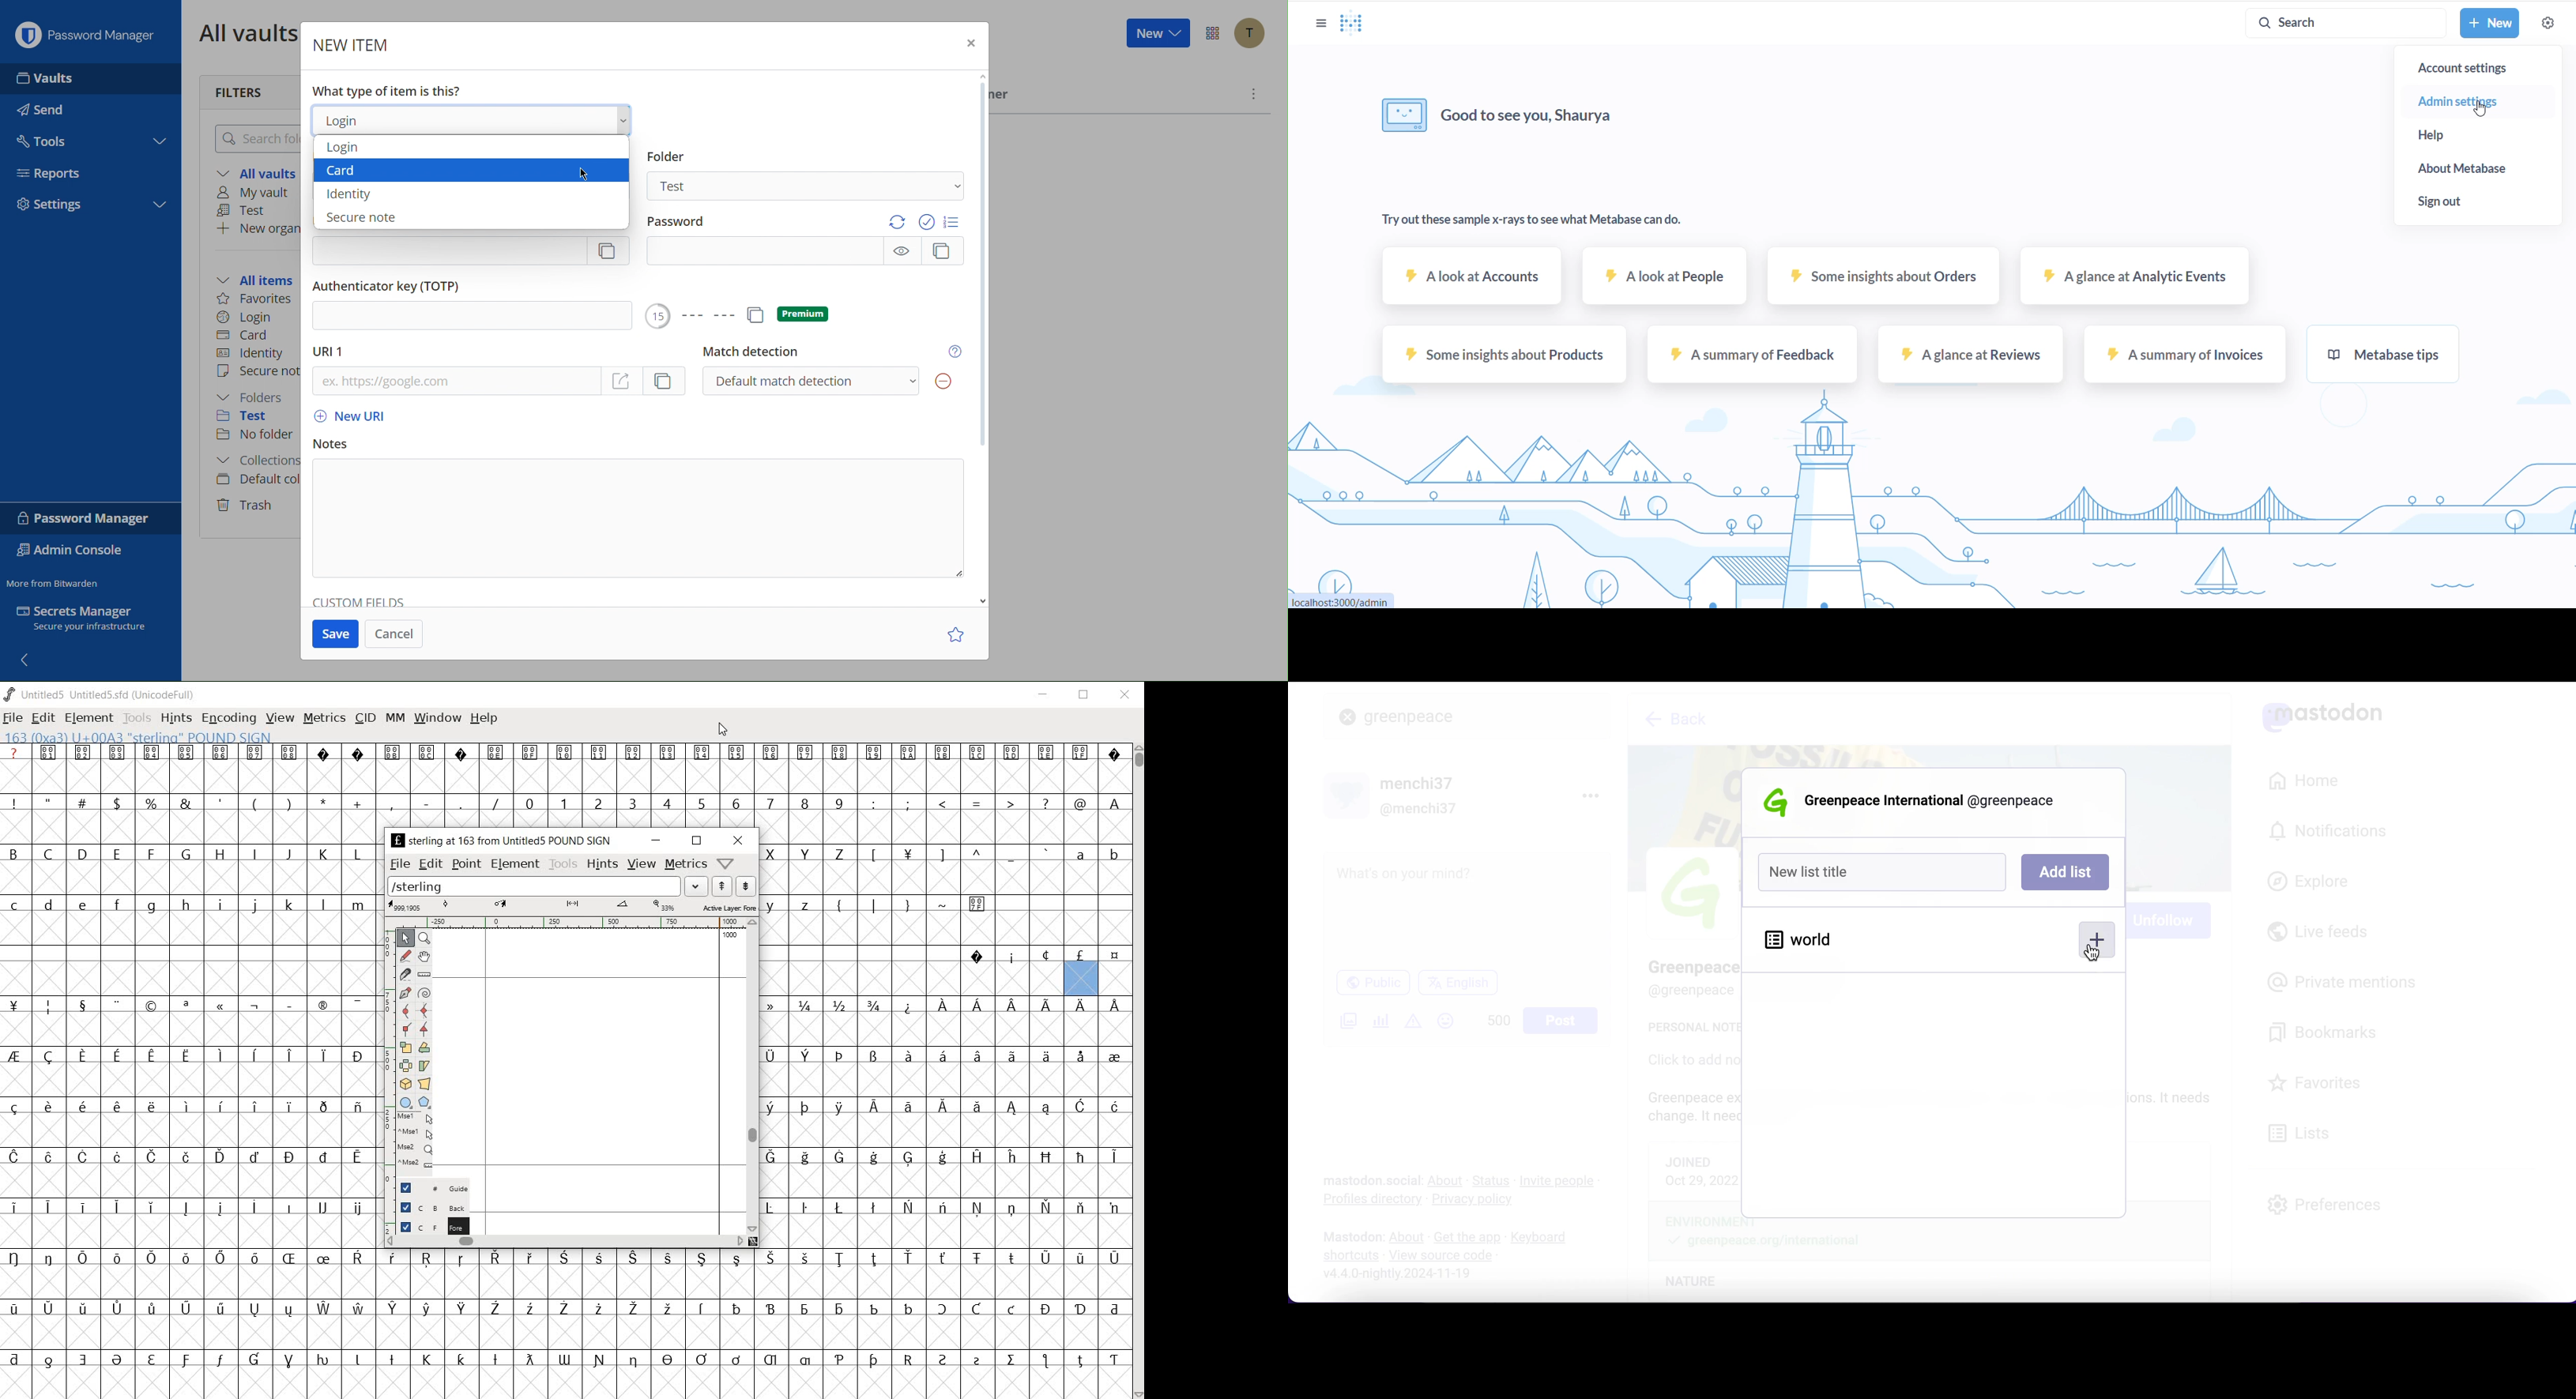 The height and width of the screenshot is (1400, 2576). What do you see at coordinates (737, 1308) in the screenshot?
I see `Symbol` at bounding box center [737, 1308].